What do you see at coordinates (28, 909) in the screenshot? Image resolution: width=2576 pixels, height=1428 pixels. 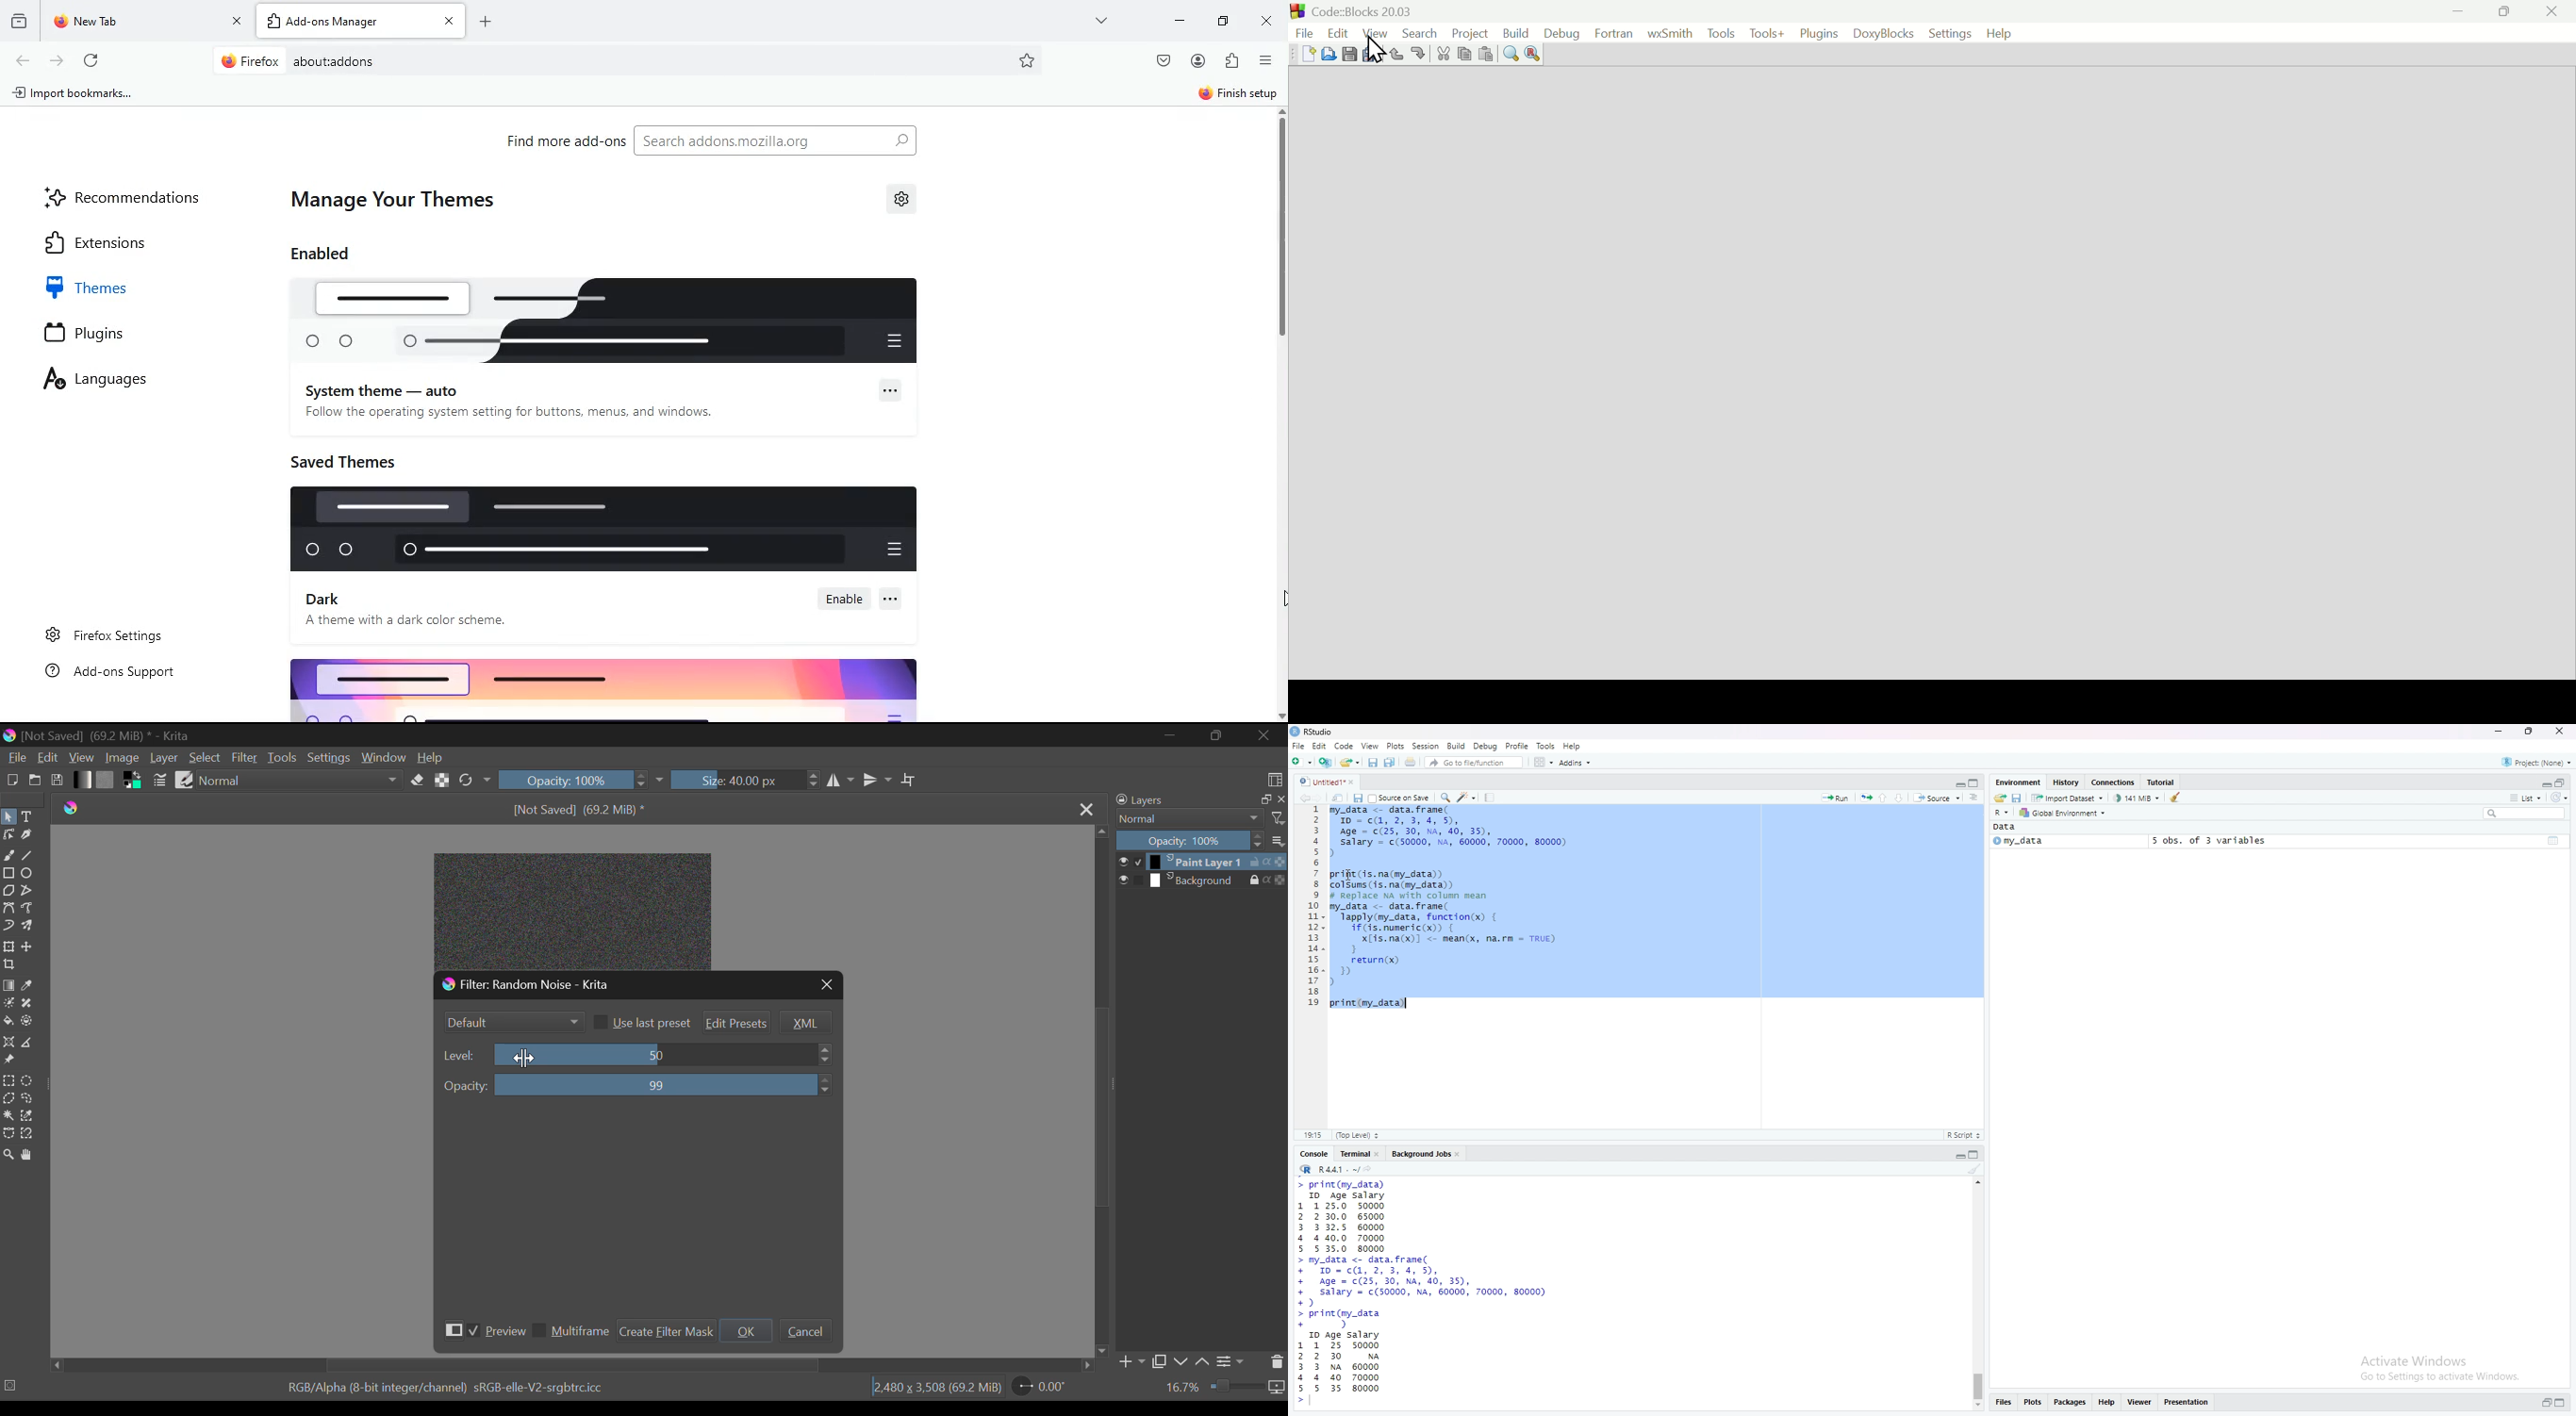 I see `Freehand Path Tool` at bounding box center [28, 909].